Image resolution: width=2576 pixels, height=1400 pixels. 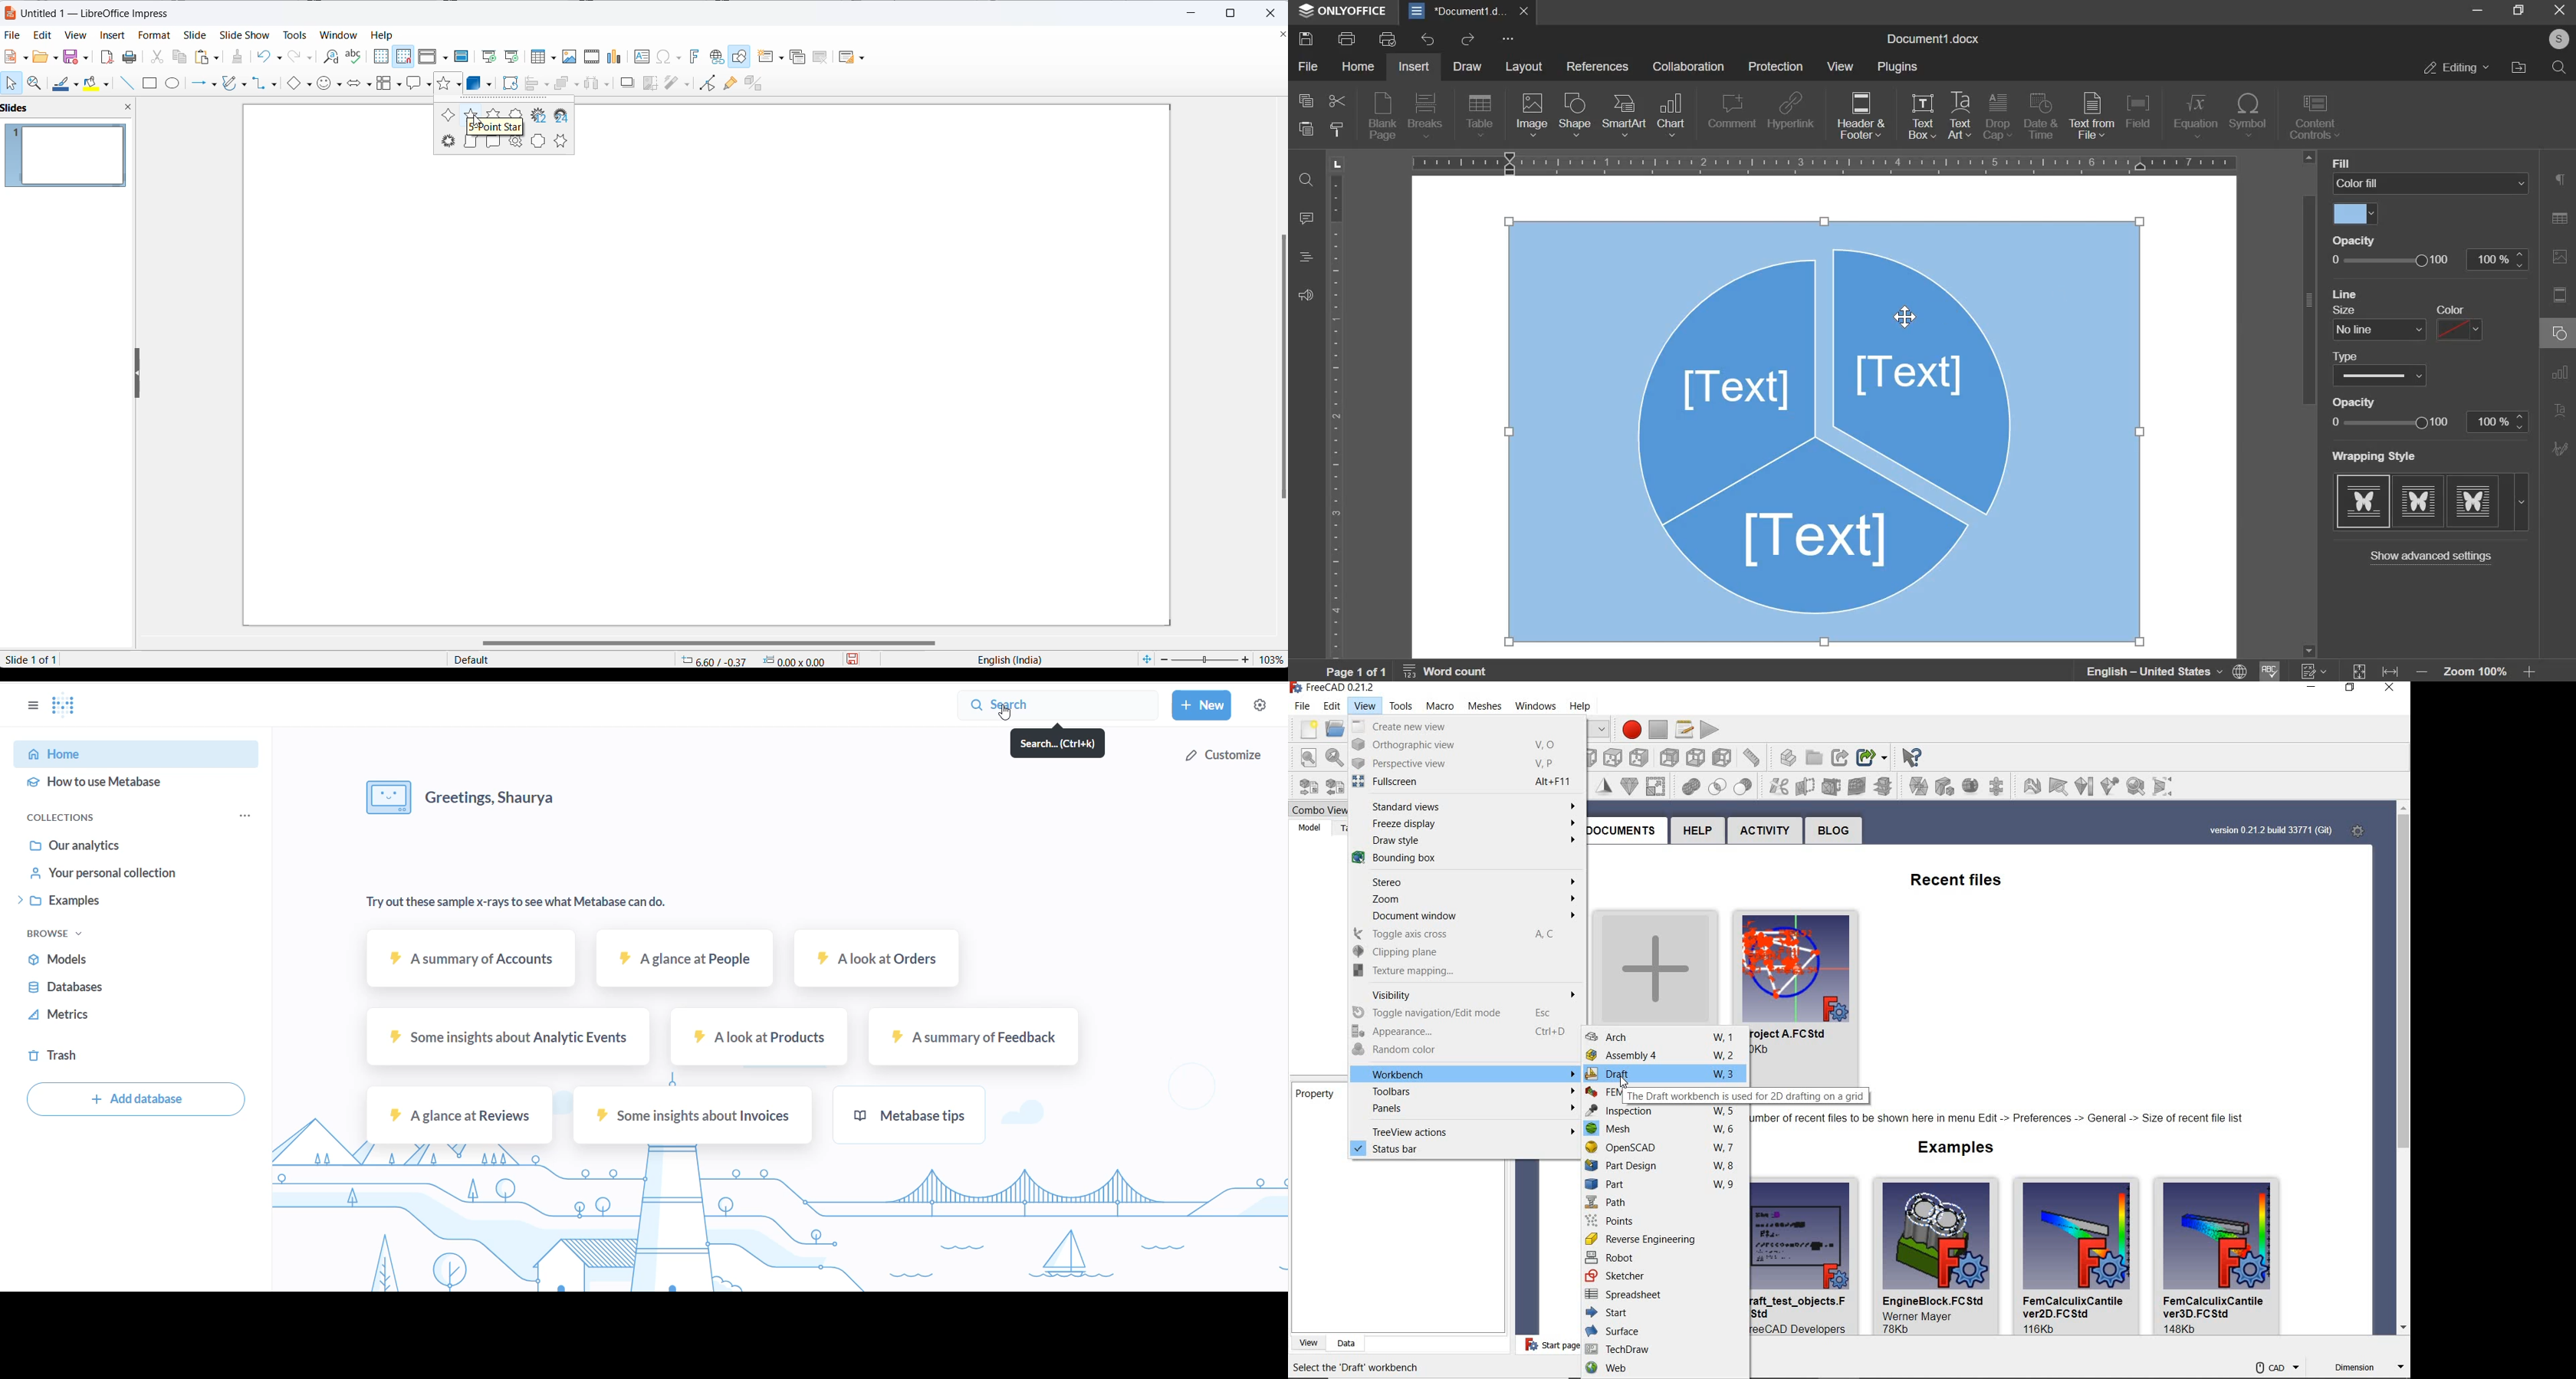 What do you see at coordinates (756, 83) in the screenshot?
I see `toggle extrusion` at bounding box center [756, 83].